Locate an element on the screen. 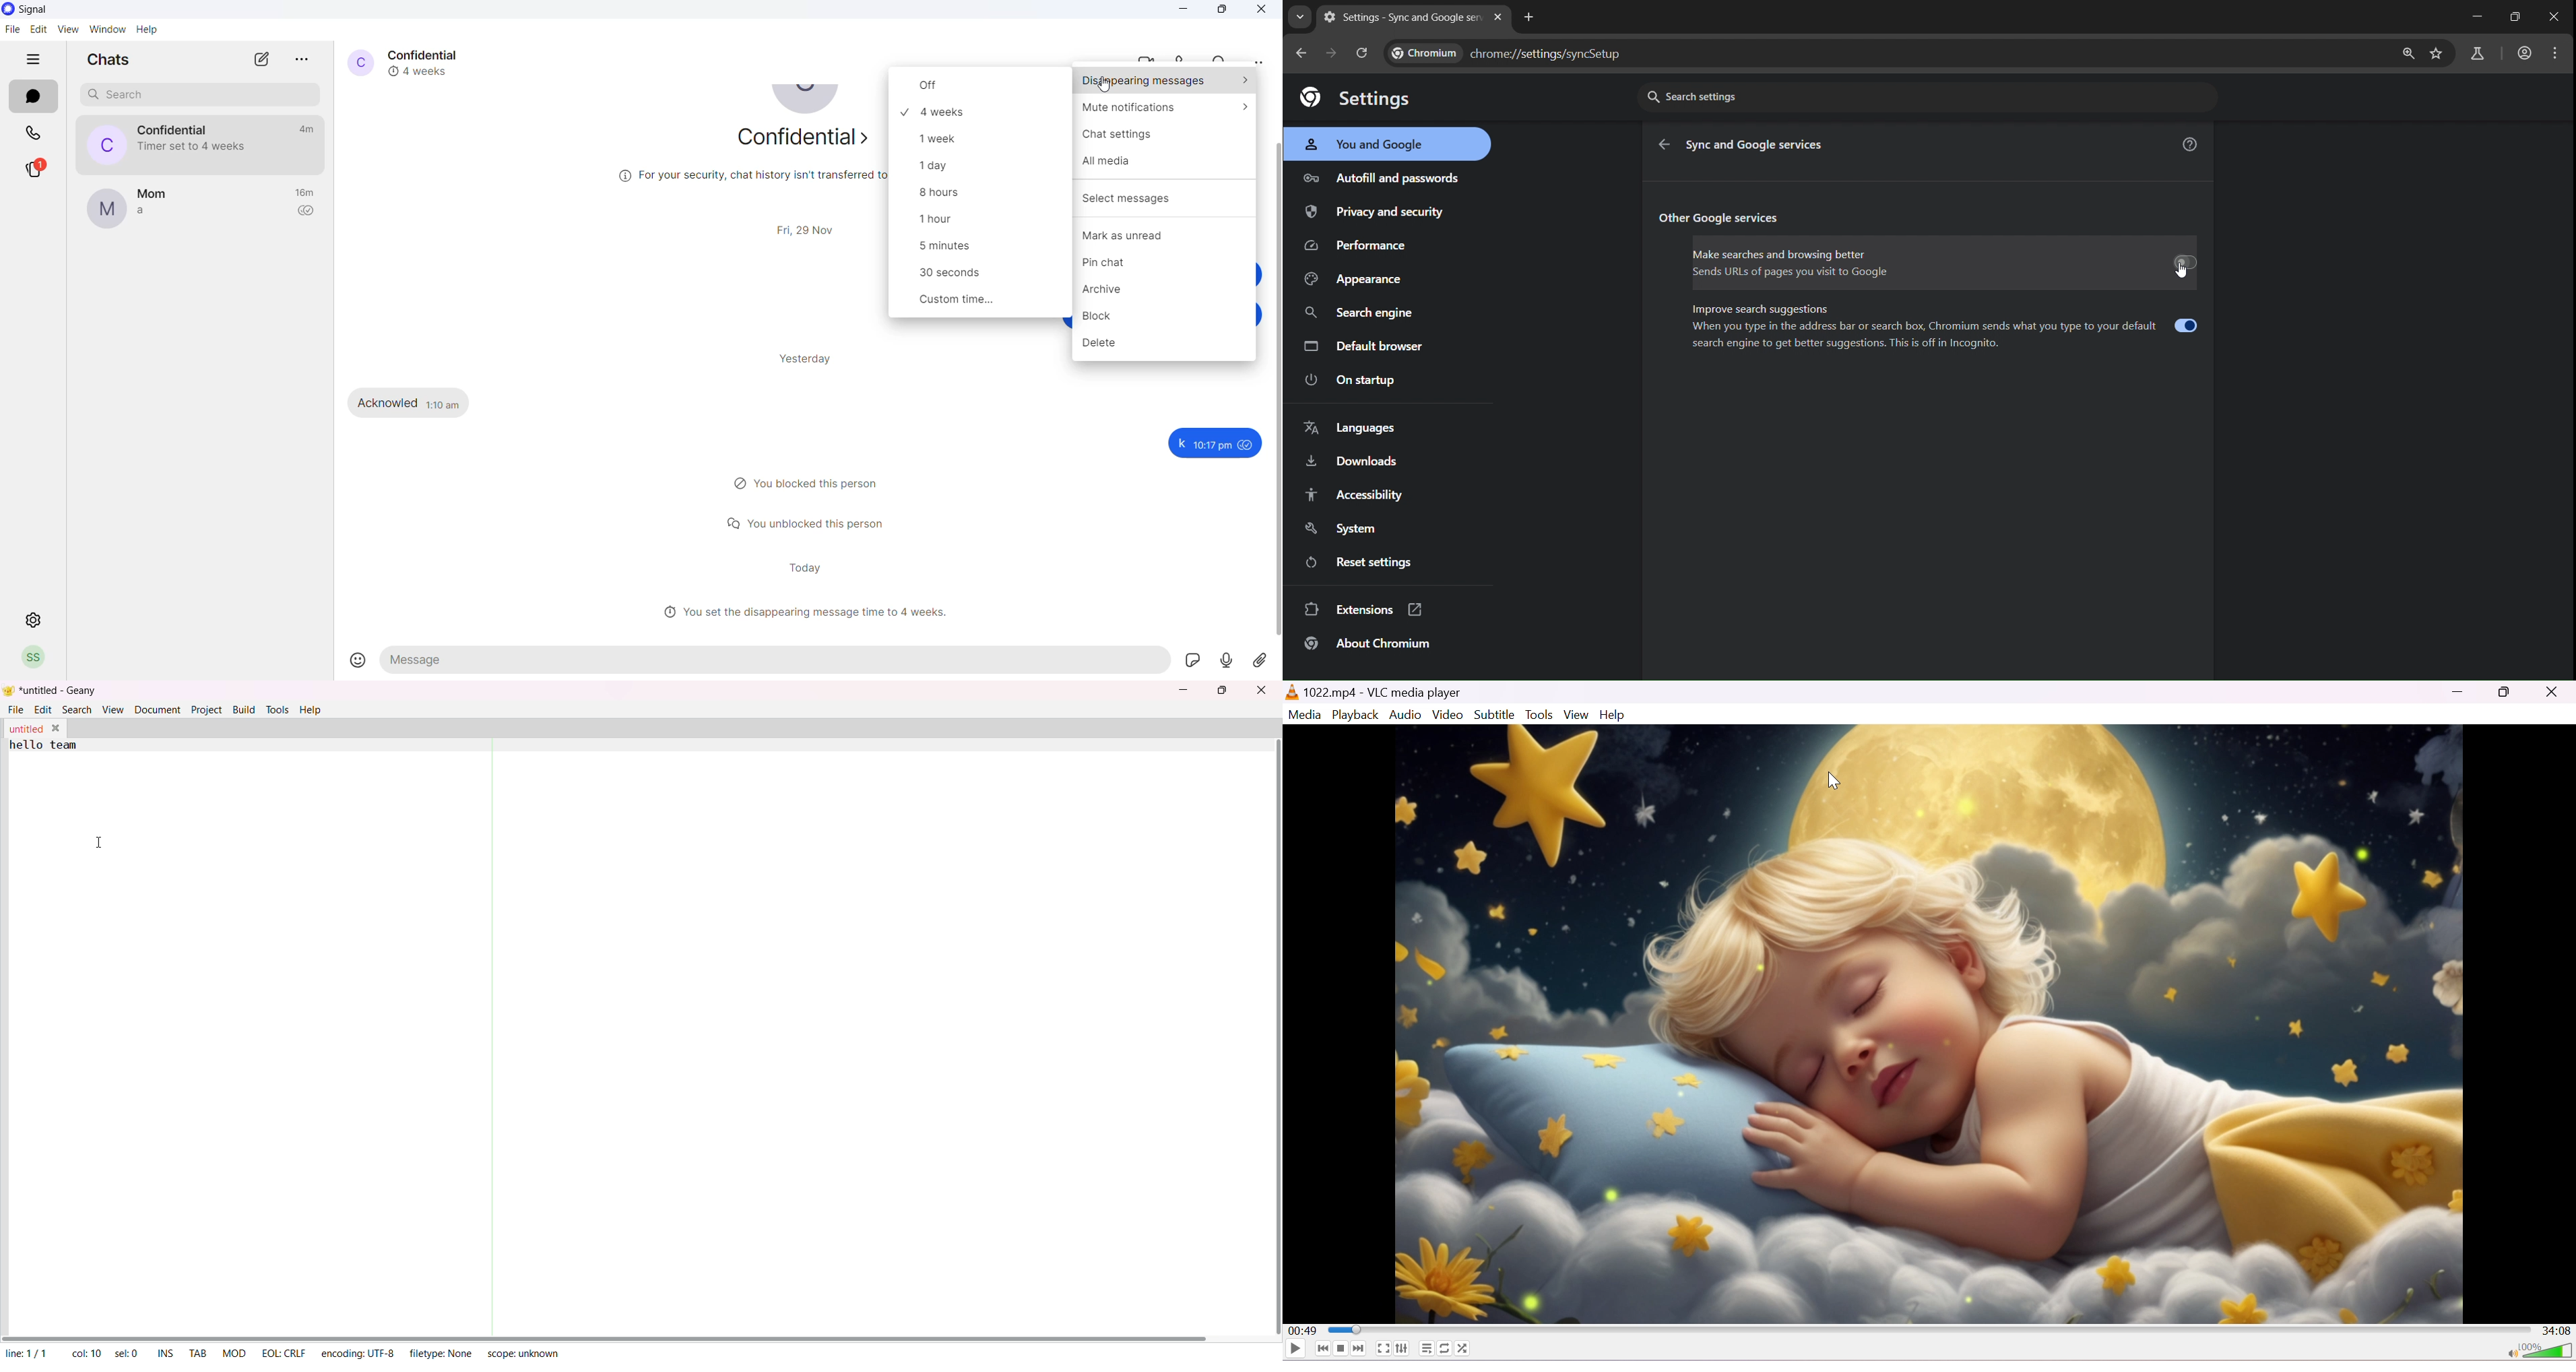 This screenshot has width=2576, height=1372. disappearing messages timeframe is located at coordinates (980, 138).